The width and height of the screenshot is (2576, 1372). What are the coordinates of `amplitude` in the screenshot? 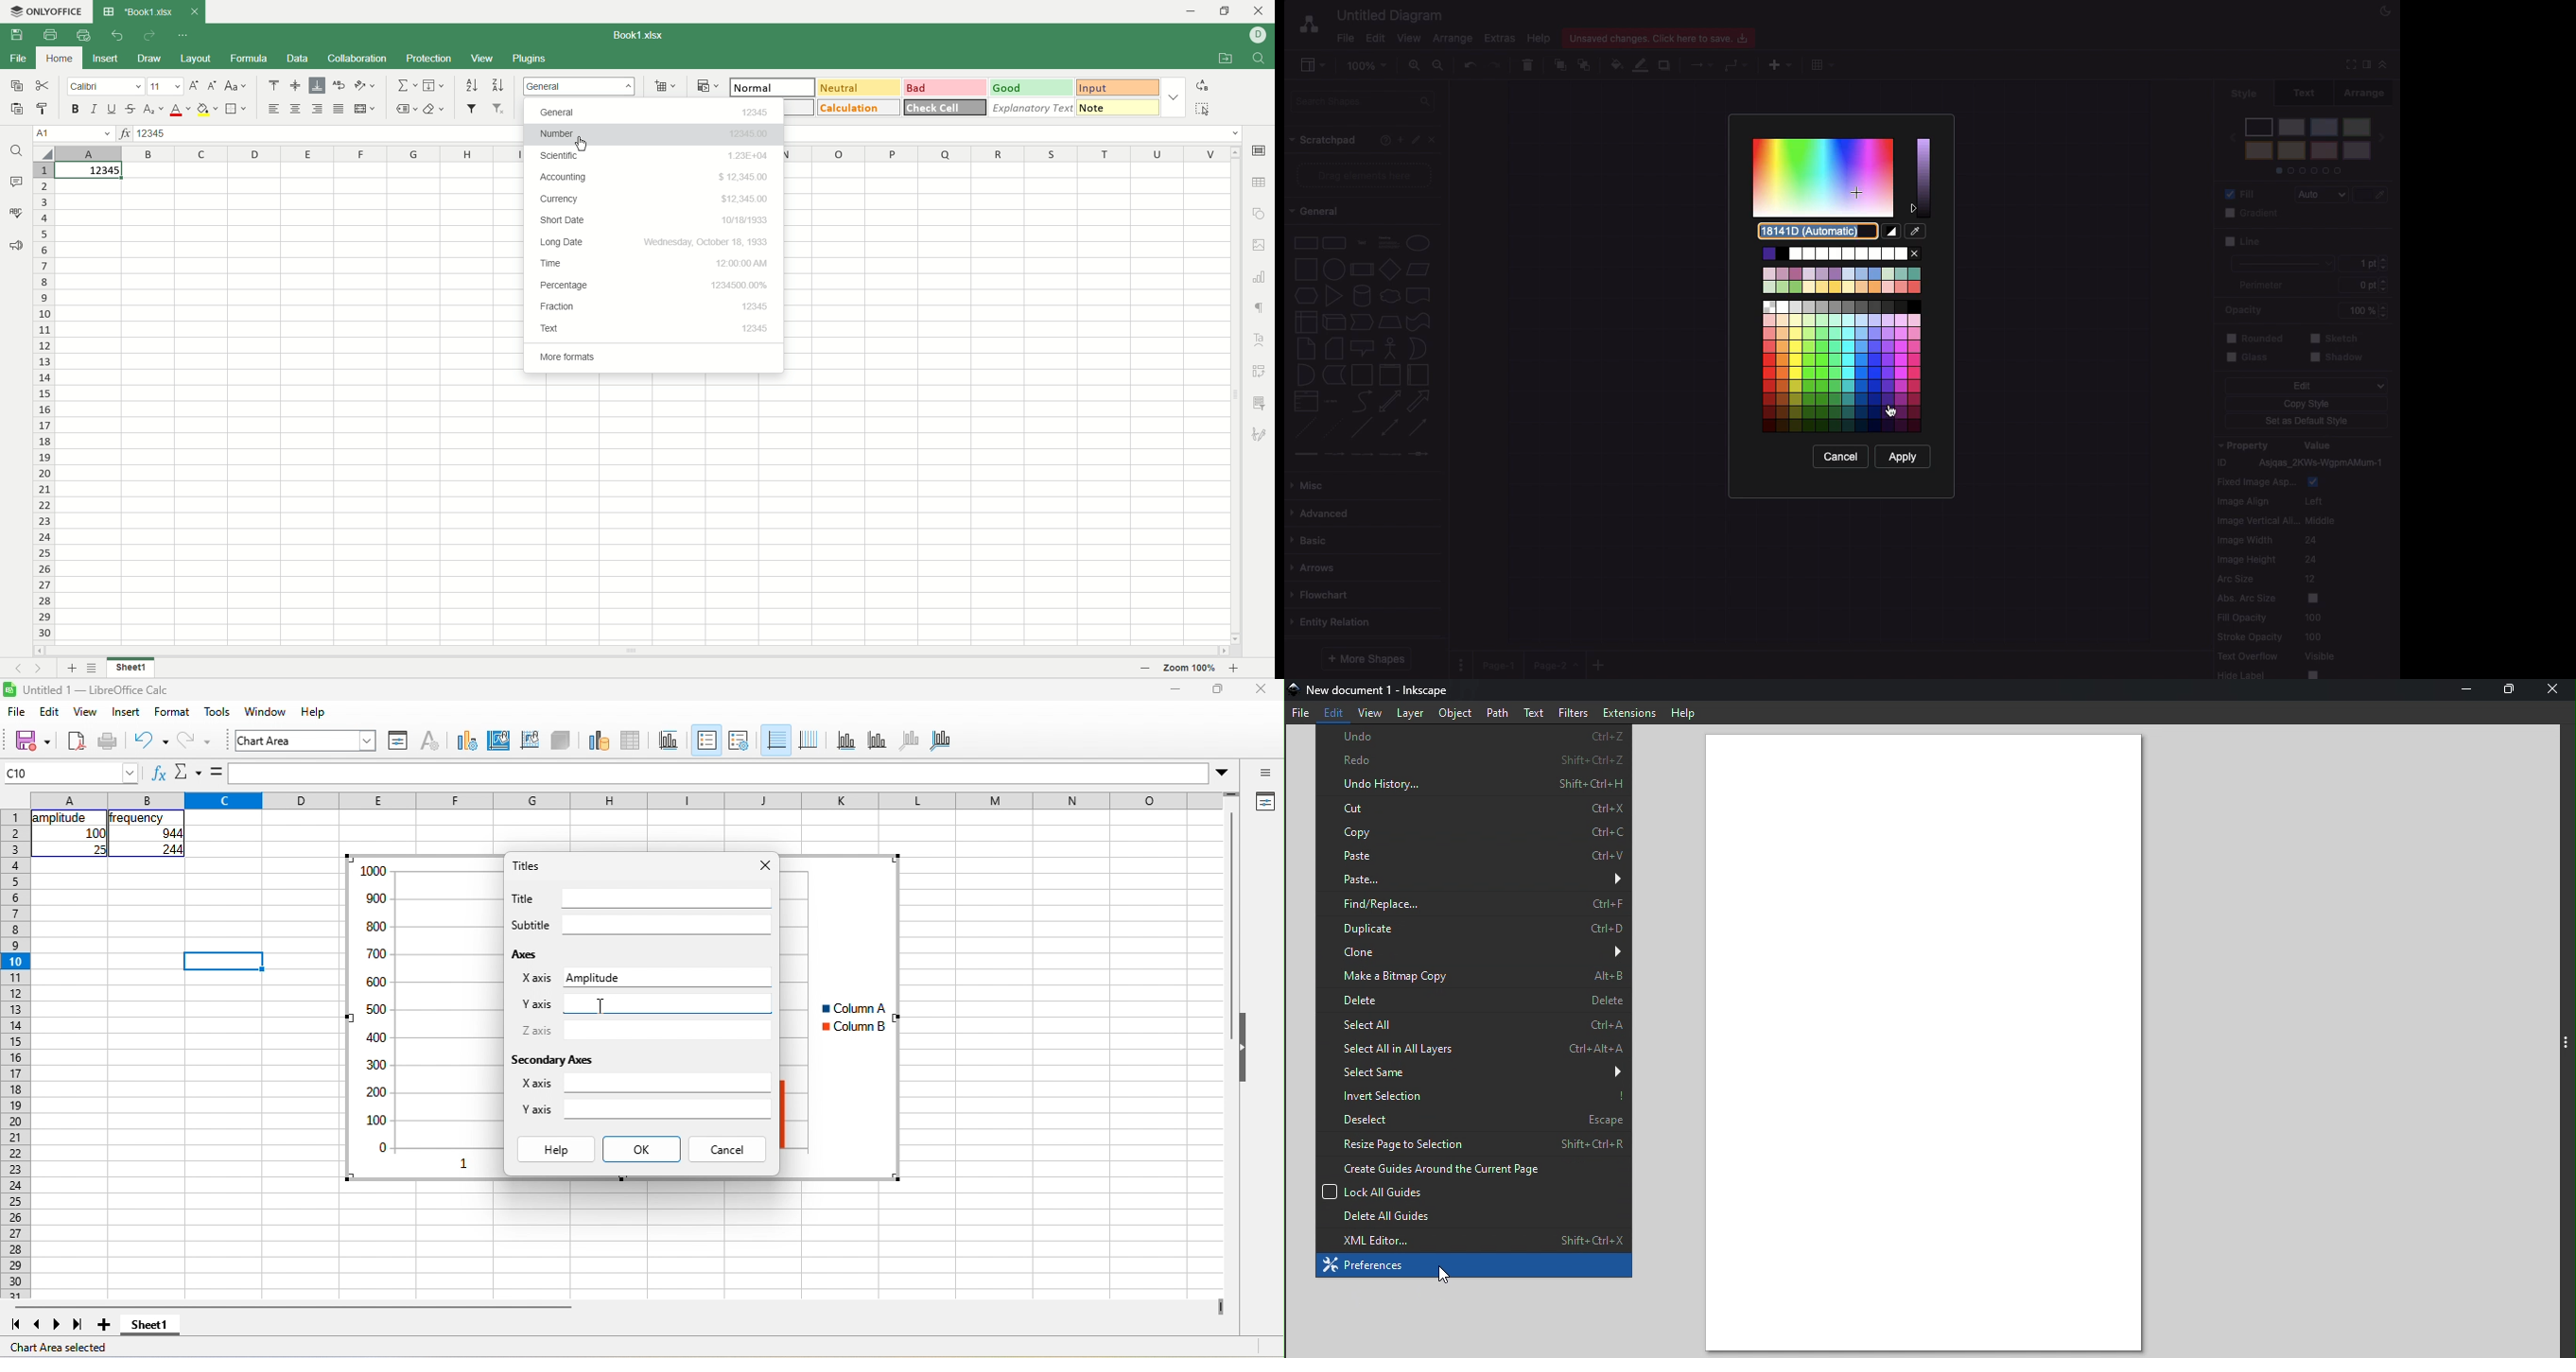 It's located at (62, 818).